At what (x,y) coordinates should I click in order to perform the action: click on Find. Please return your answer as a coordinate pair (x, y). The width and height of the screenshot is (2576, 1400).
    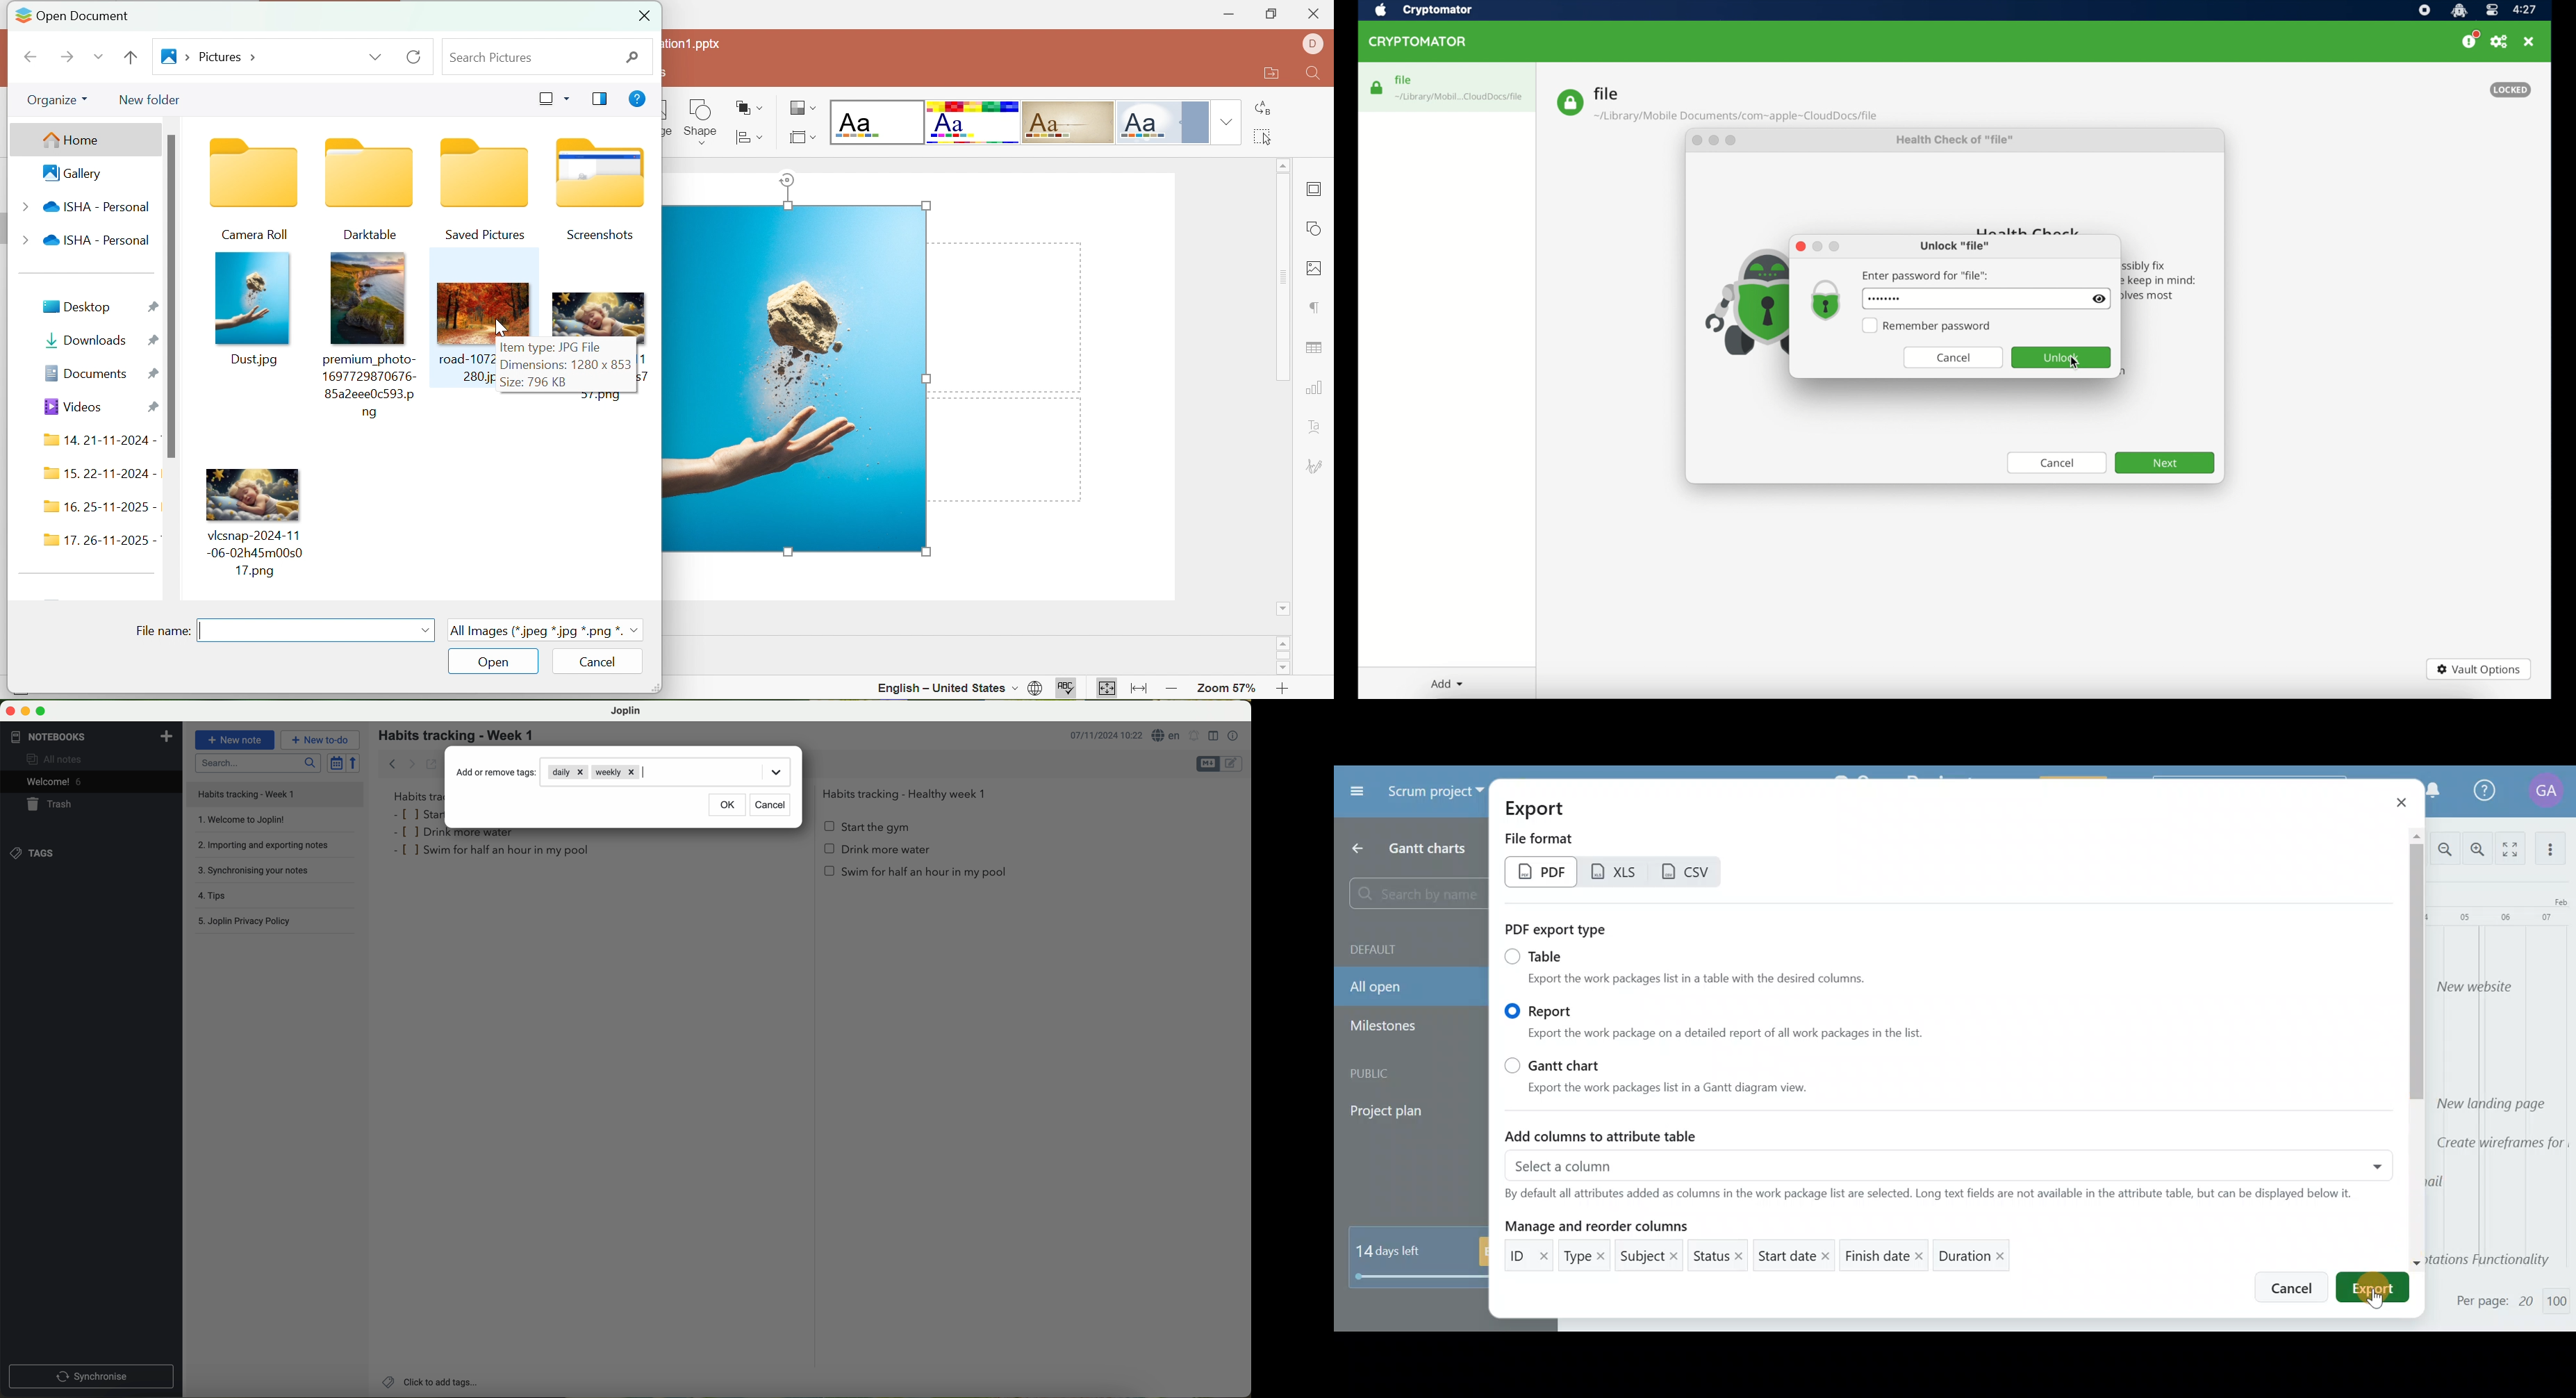
    Looking at the image, I should click on (1316, 74).